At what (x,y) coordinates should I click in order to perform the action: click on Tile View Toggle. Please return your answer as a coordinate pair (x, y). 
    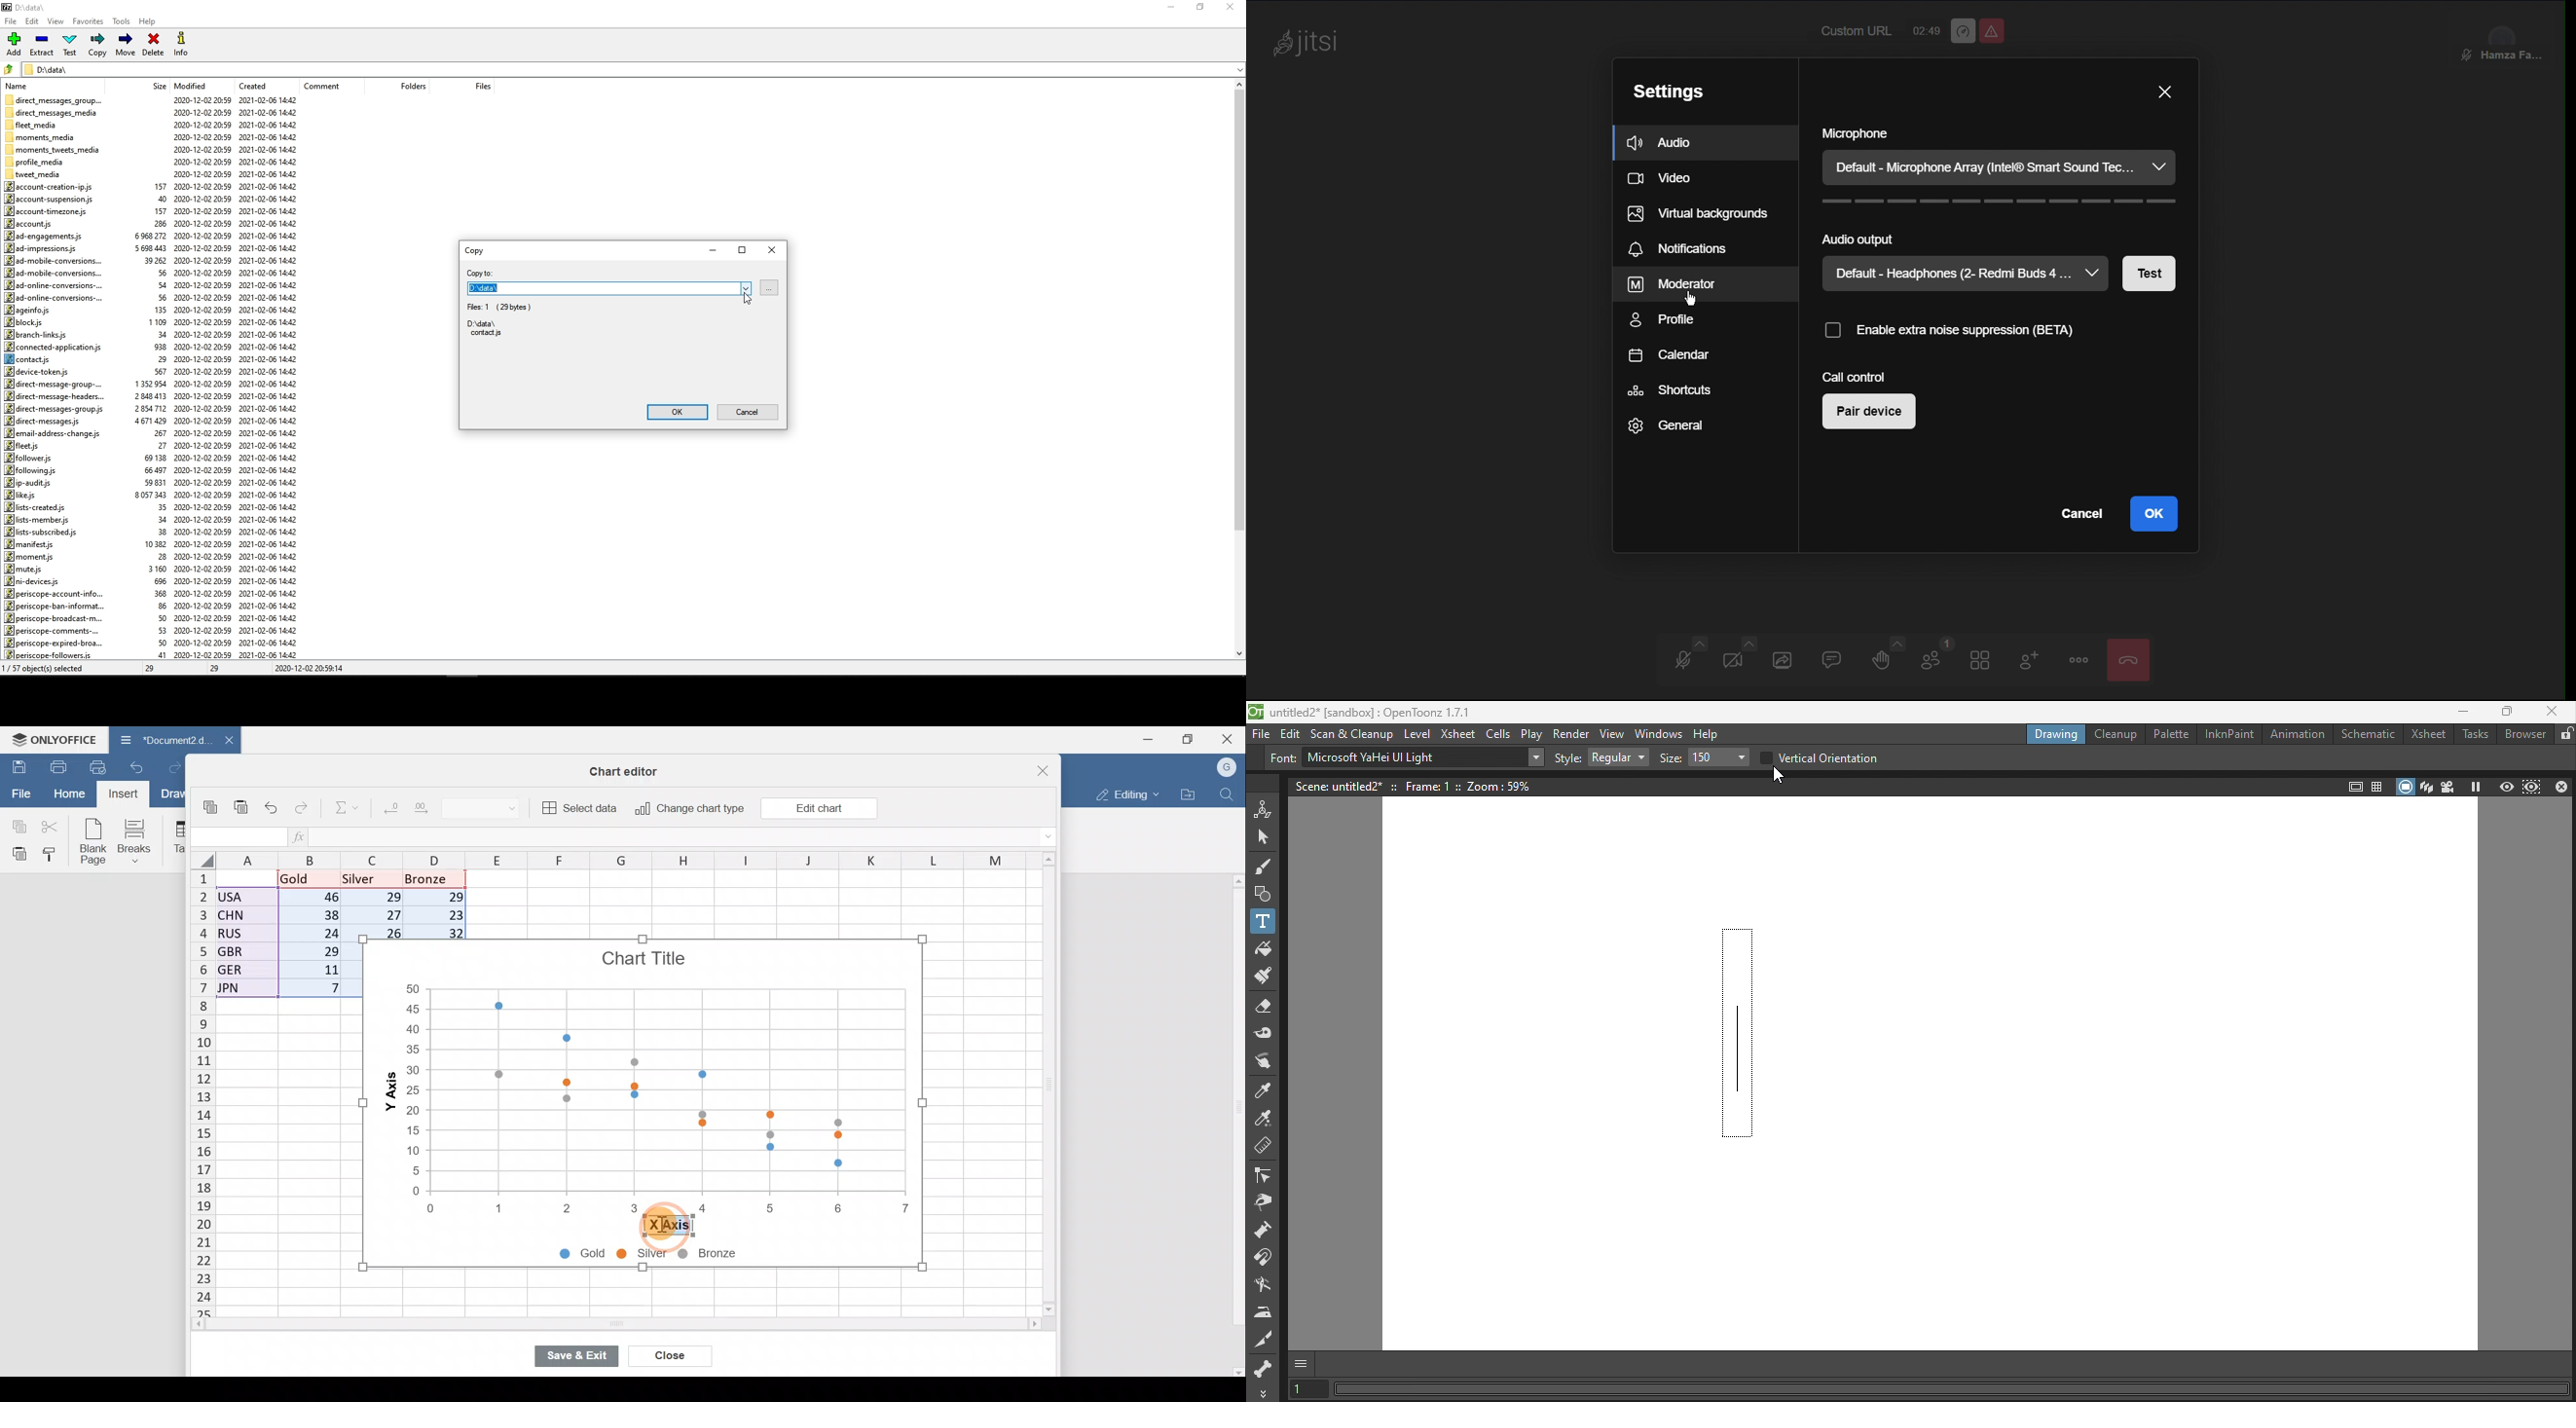
    Looking at the image, I should click on (1985, 659).